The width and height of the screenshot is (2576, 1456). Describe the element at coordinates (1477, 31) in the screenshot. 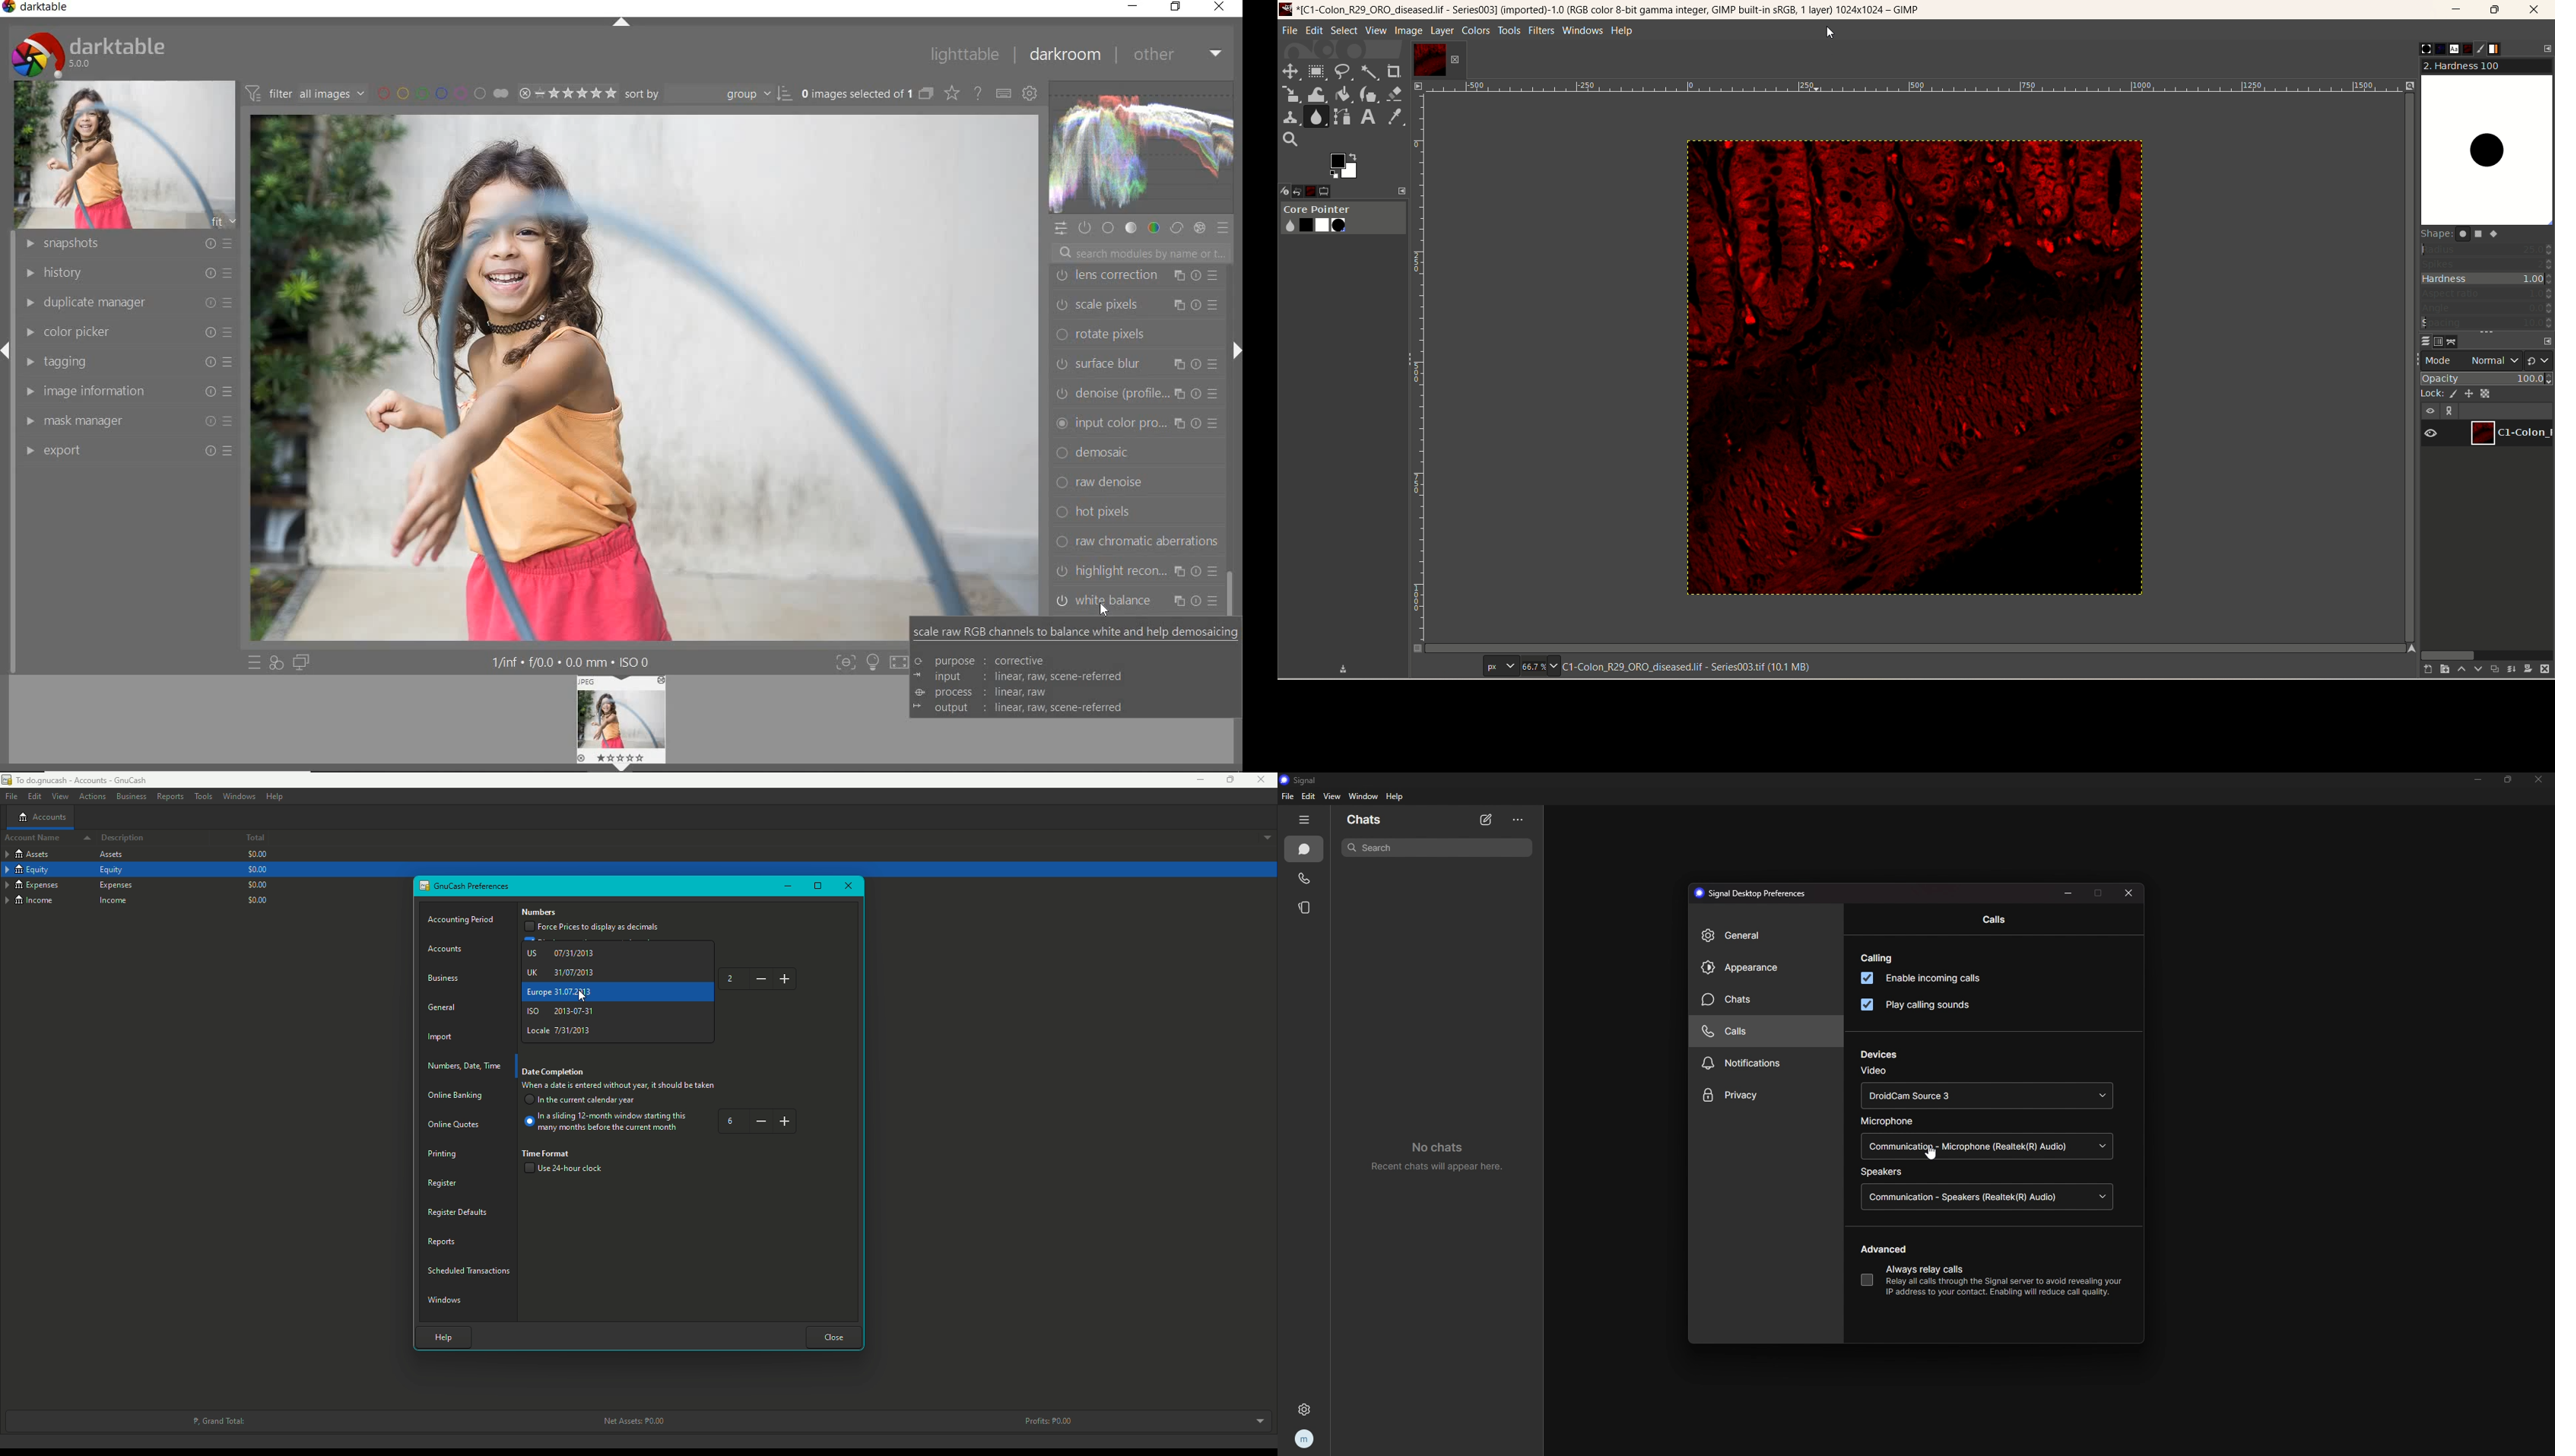

I see `colors` at that location.